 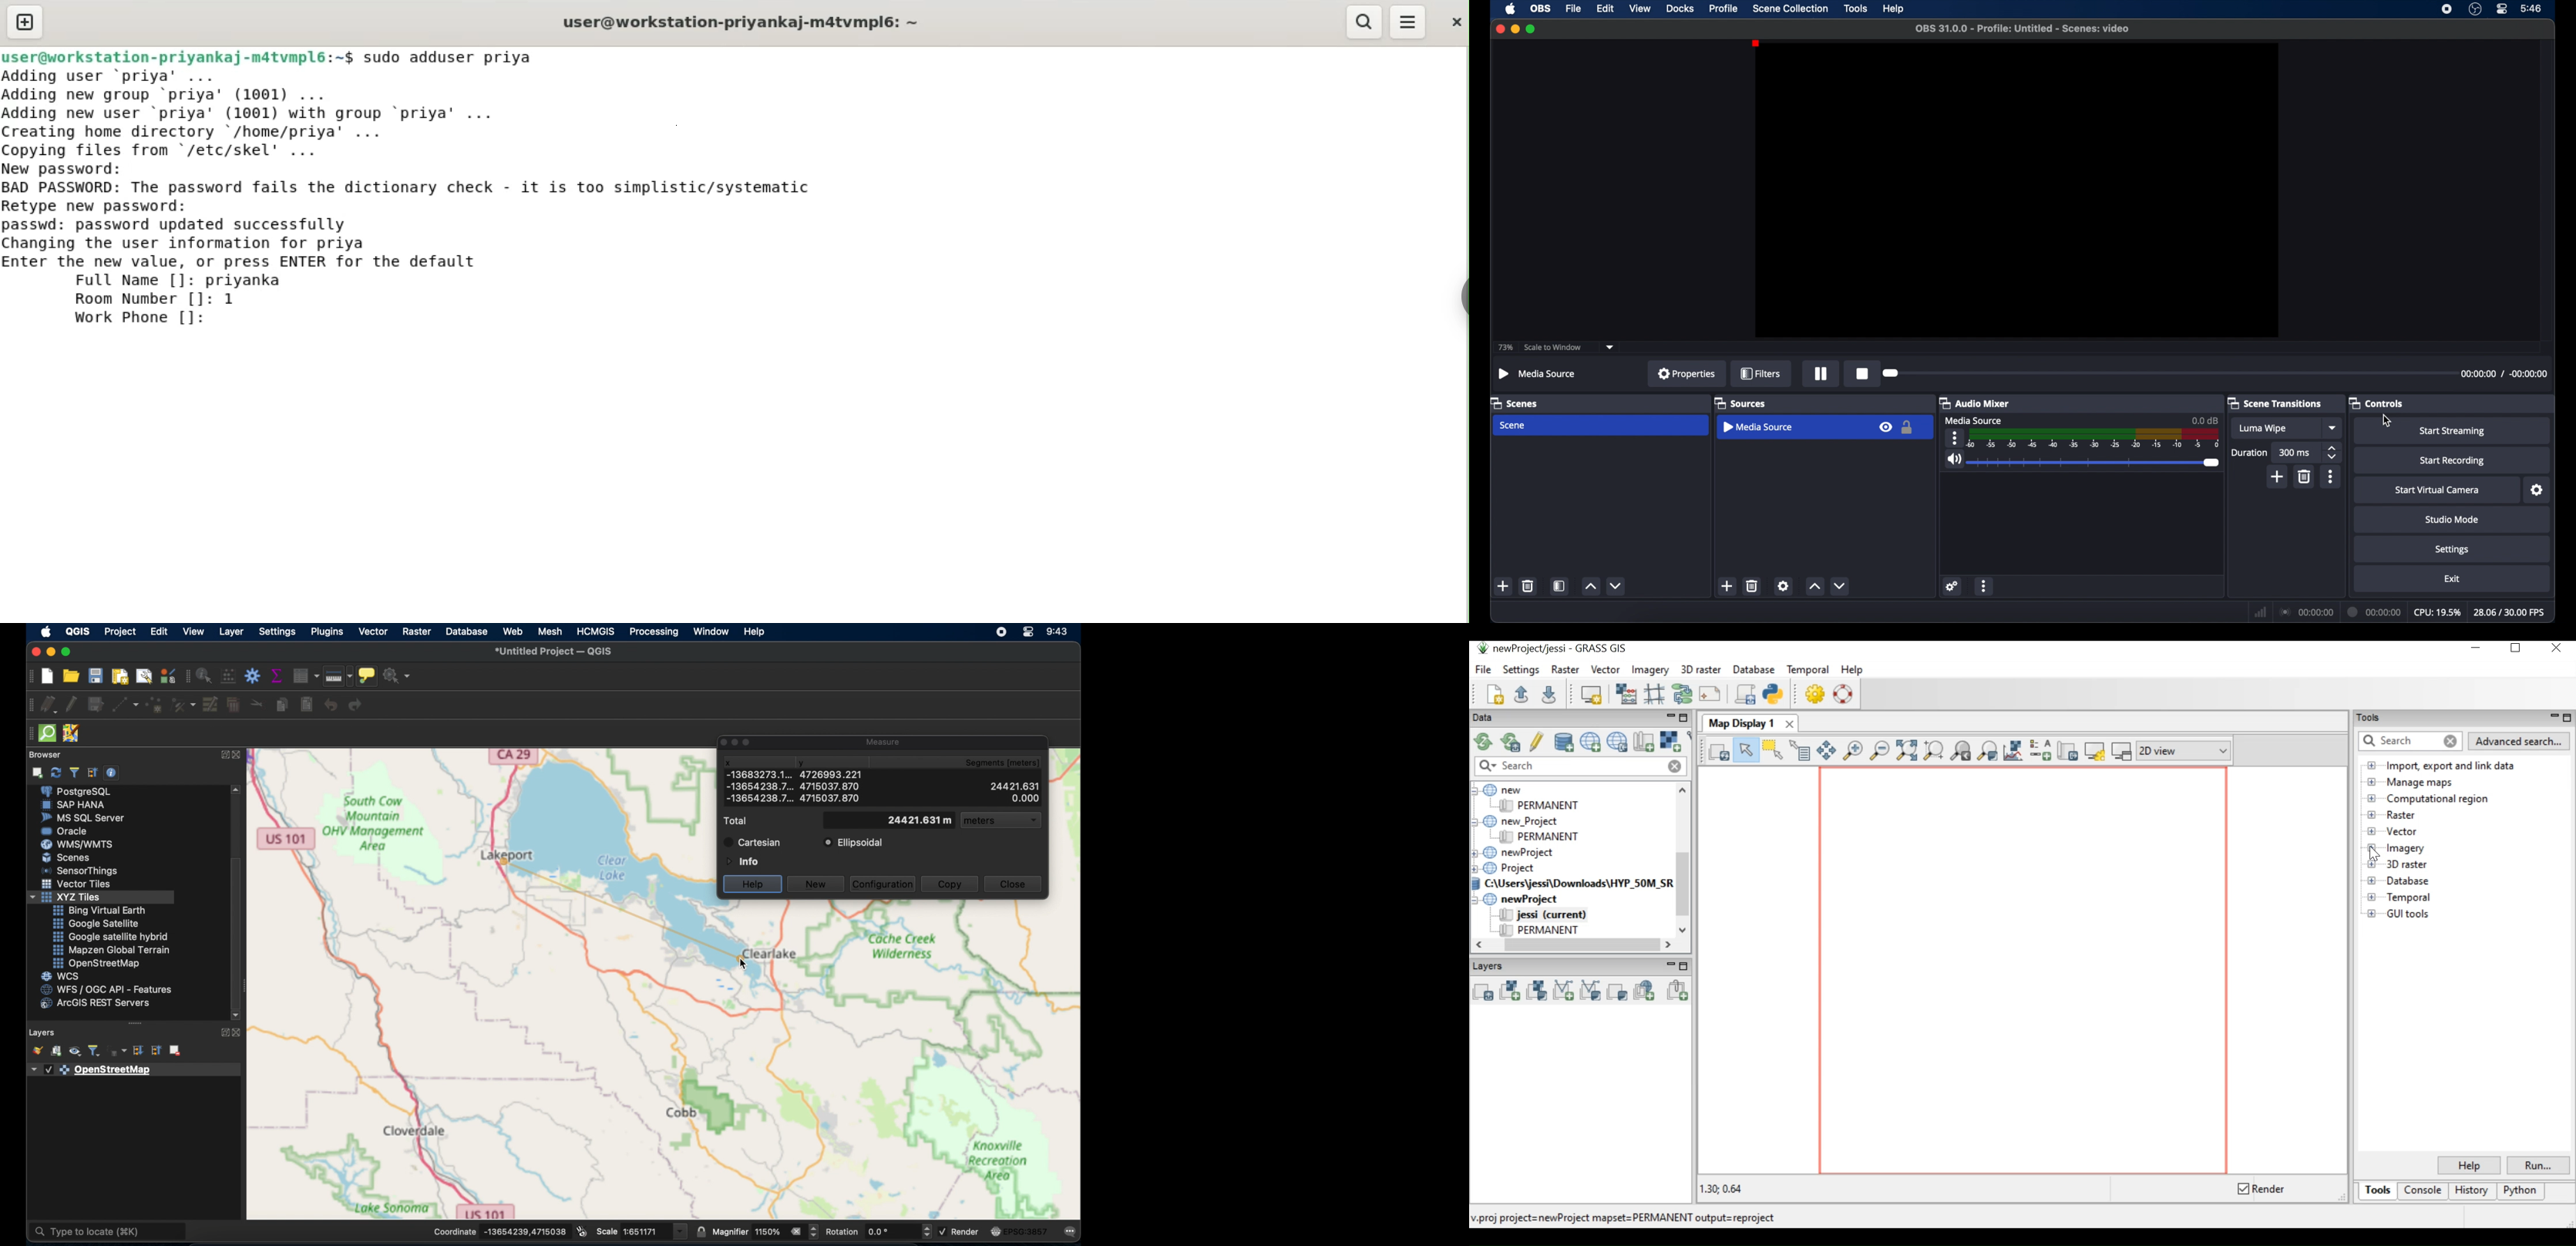 What do you see at coordinates (2017, 192) in the screenshot?
I see `preview` at bounding box center [2017, 192].